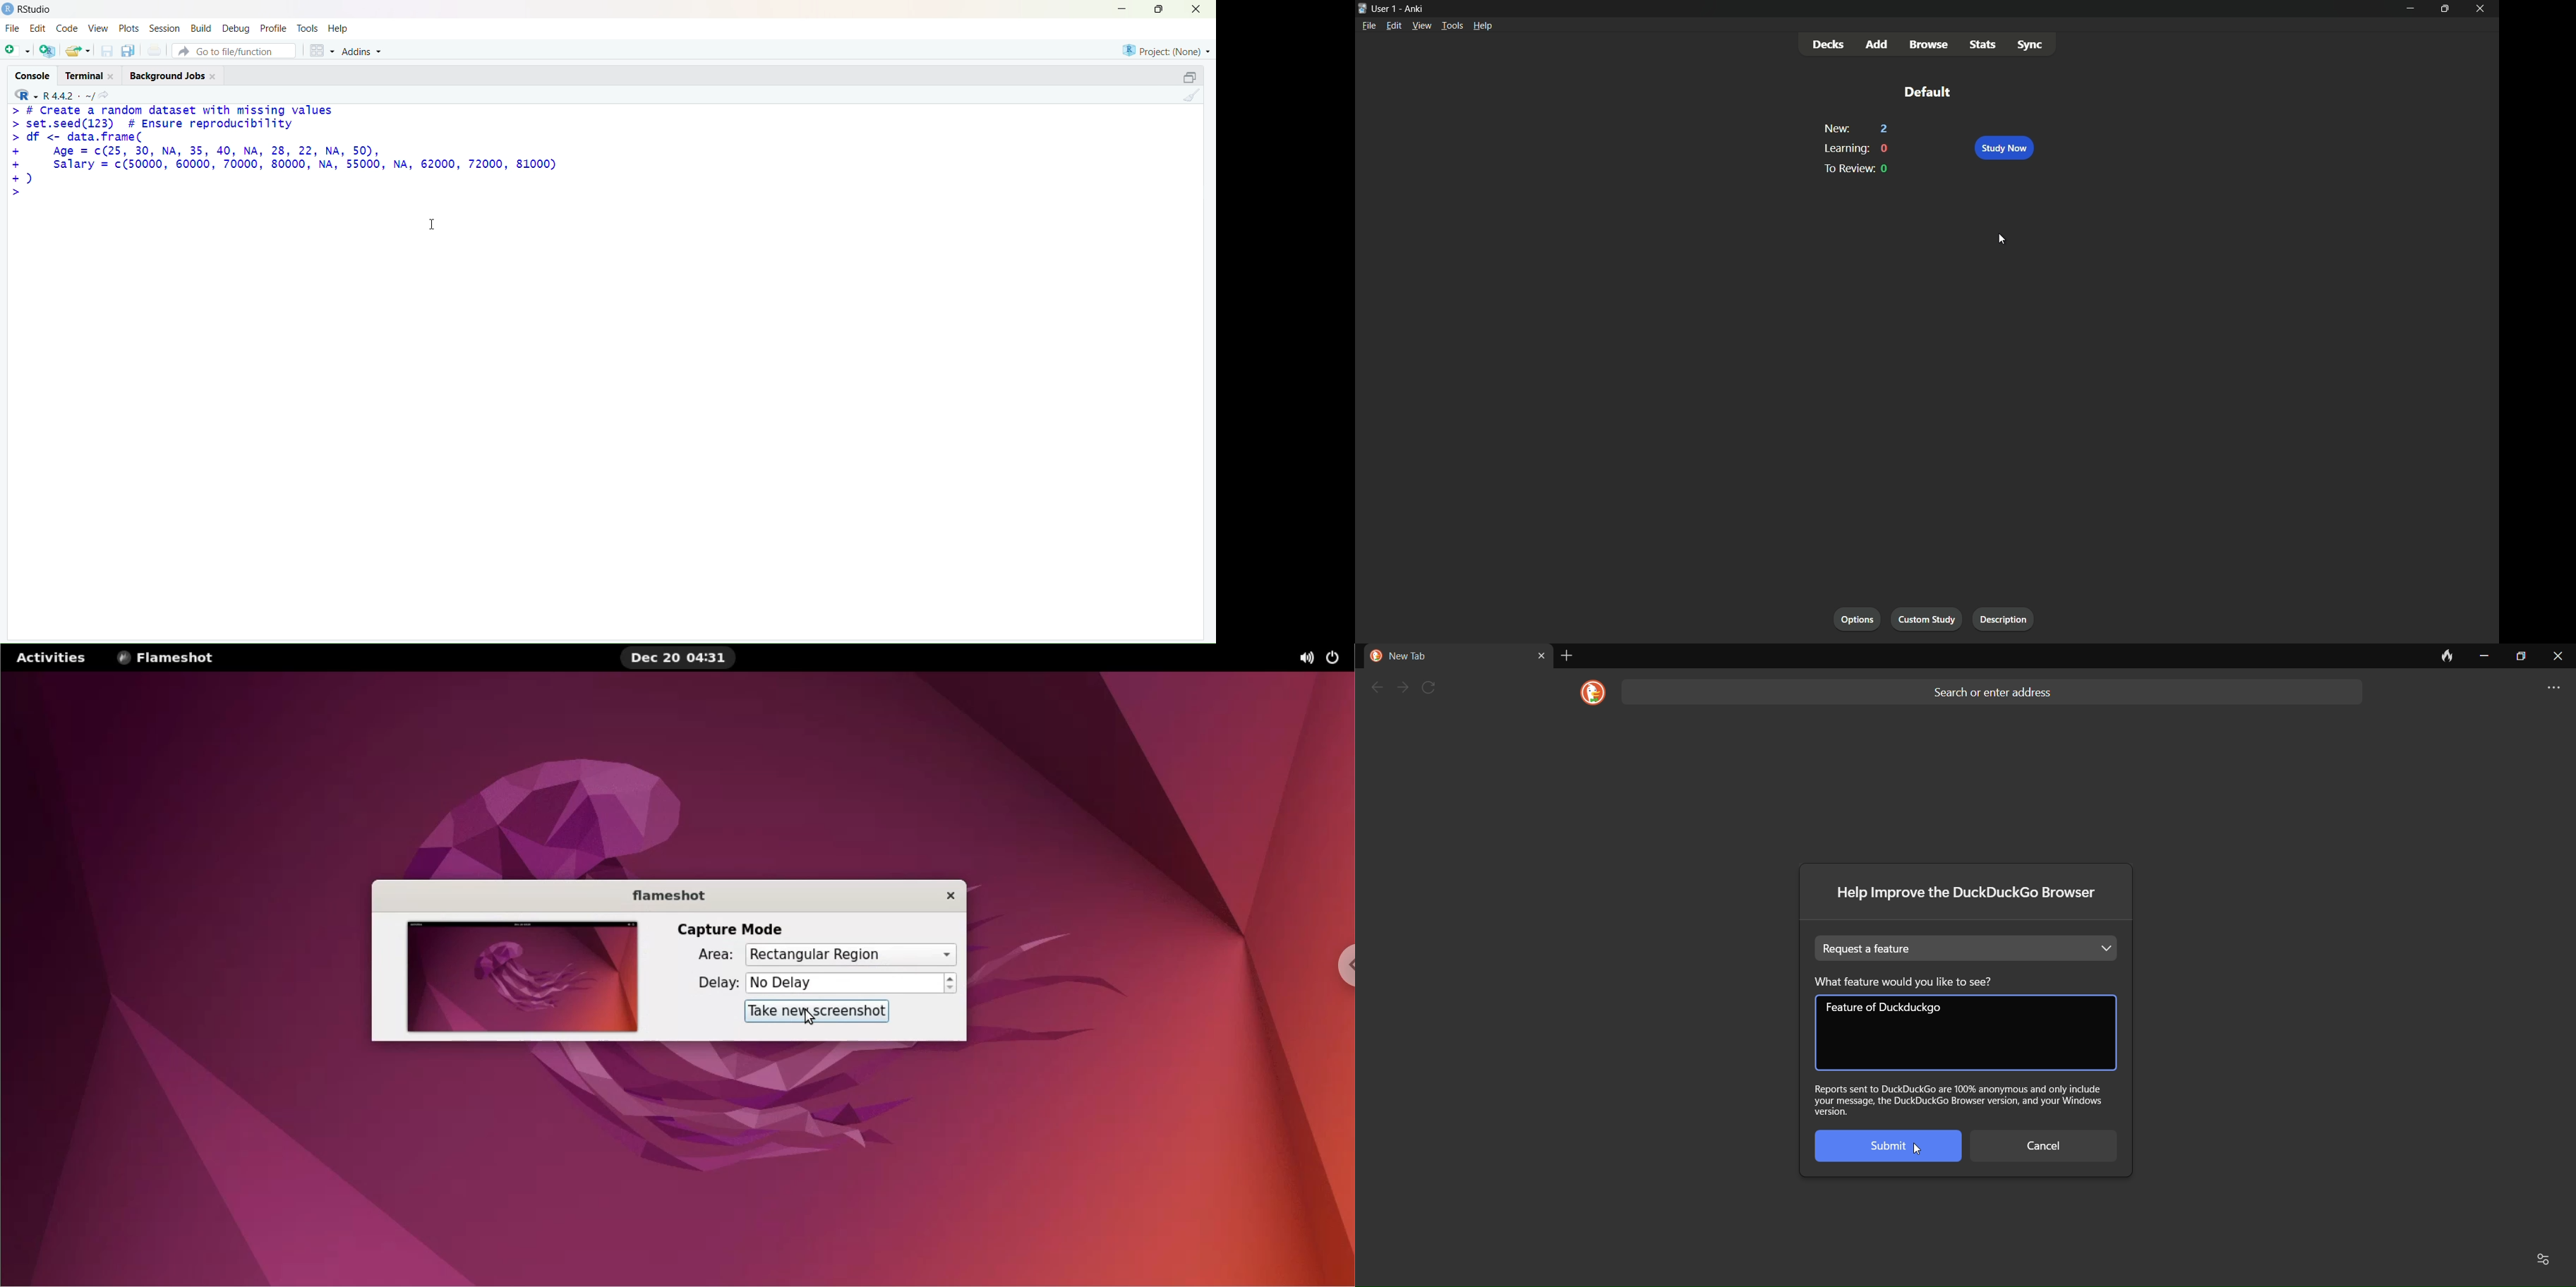 The height and width of the screenshot is (1288, 2576). Describe the element at coordinates (1857, 618) in the screenshot. I see `options` at that location.